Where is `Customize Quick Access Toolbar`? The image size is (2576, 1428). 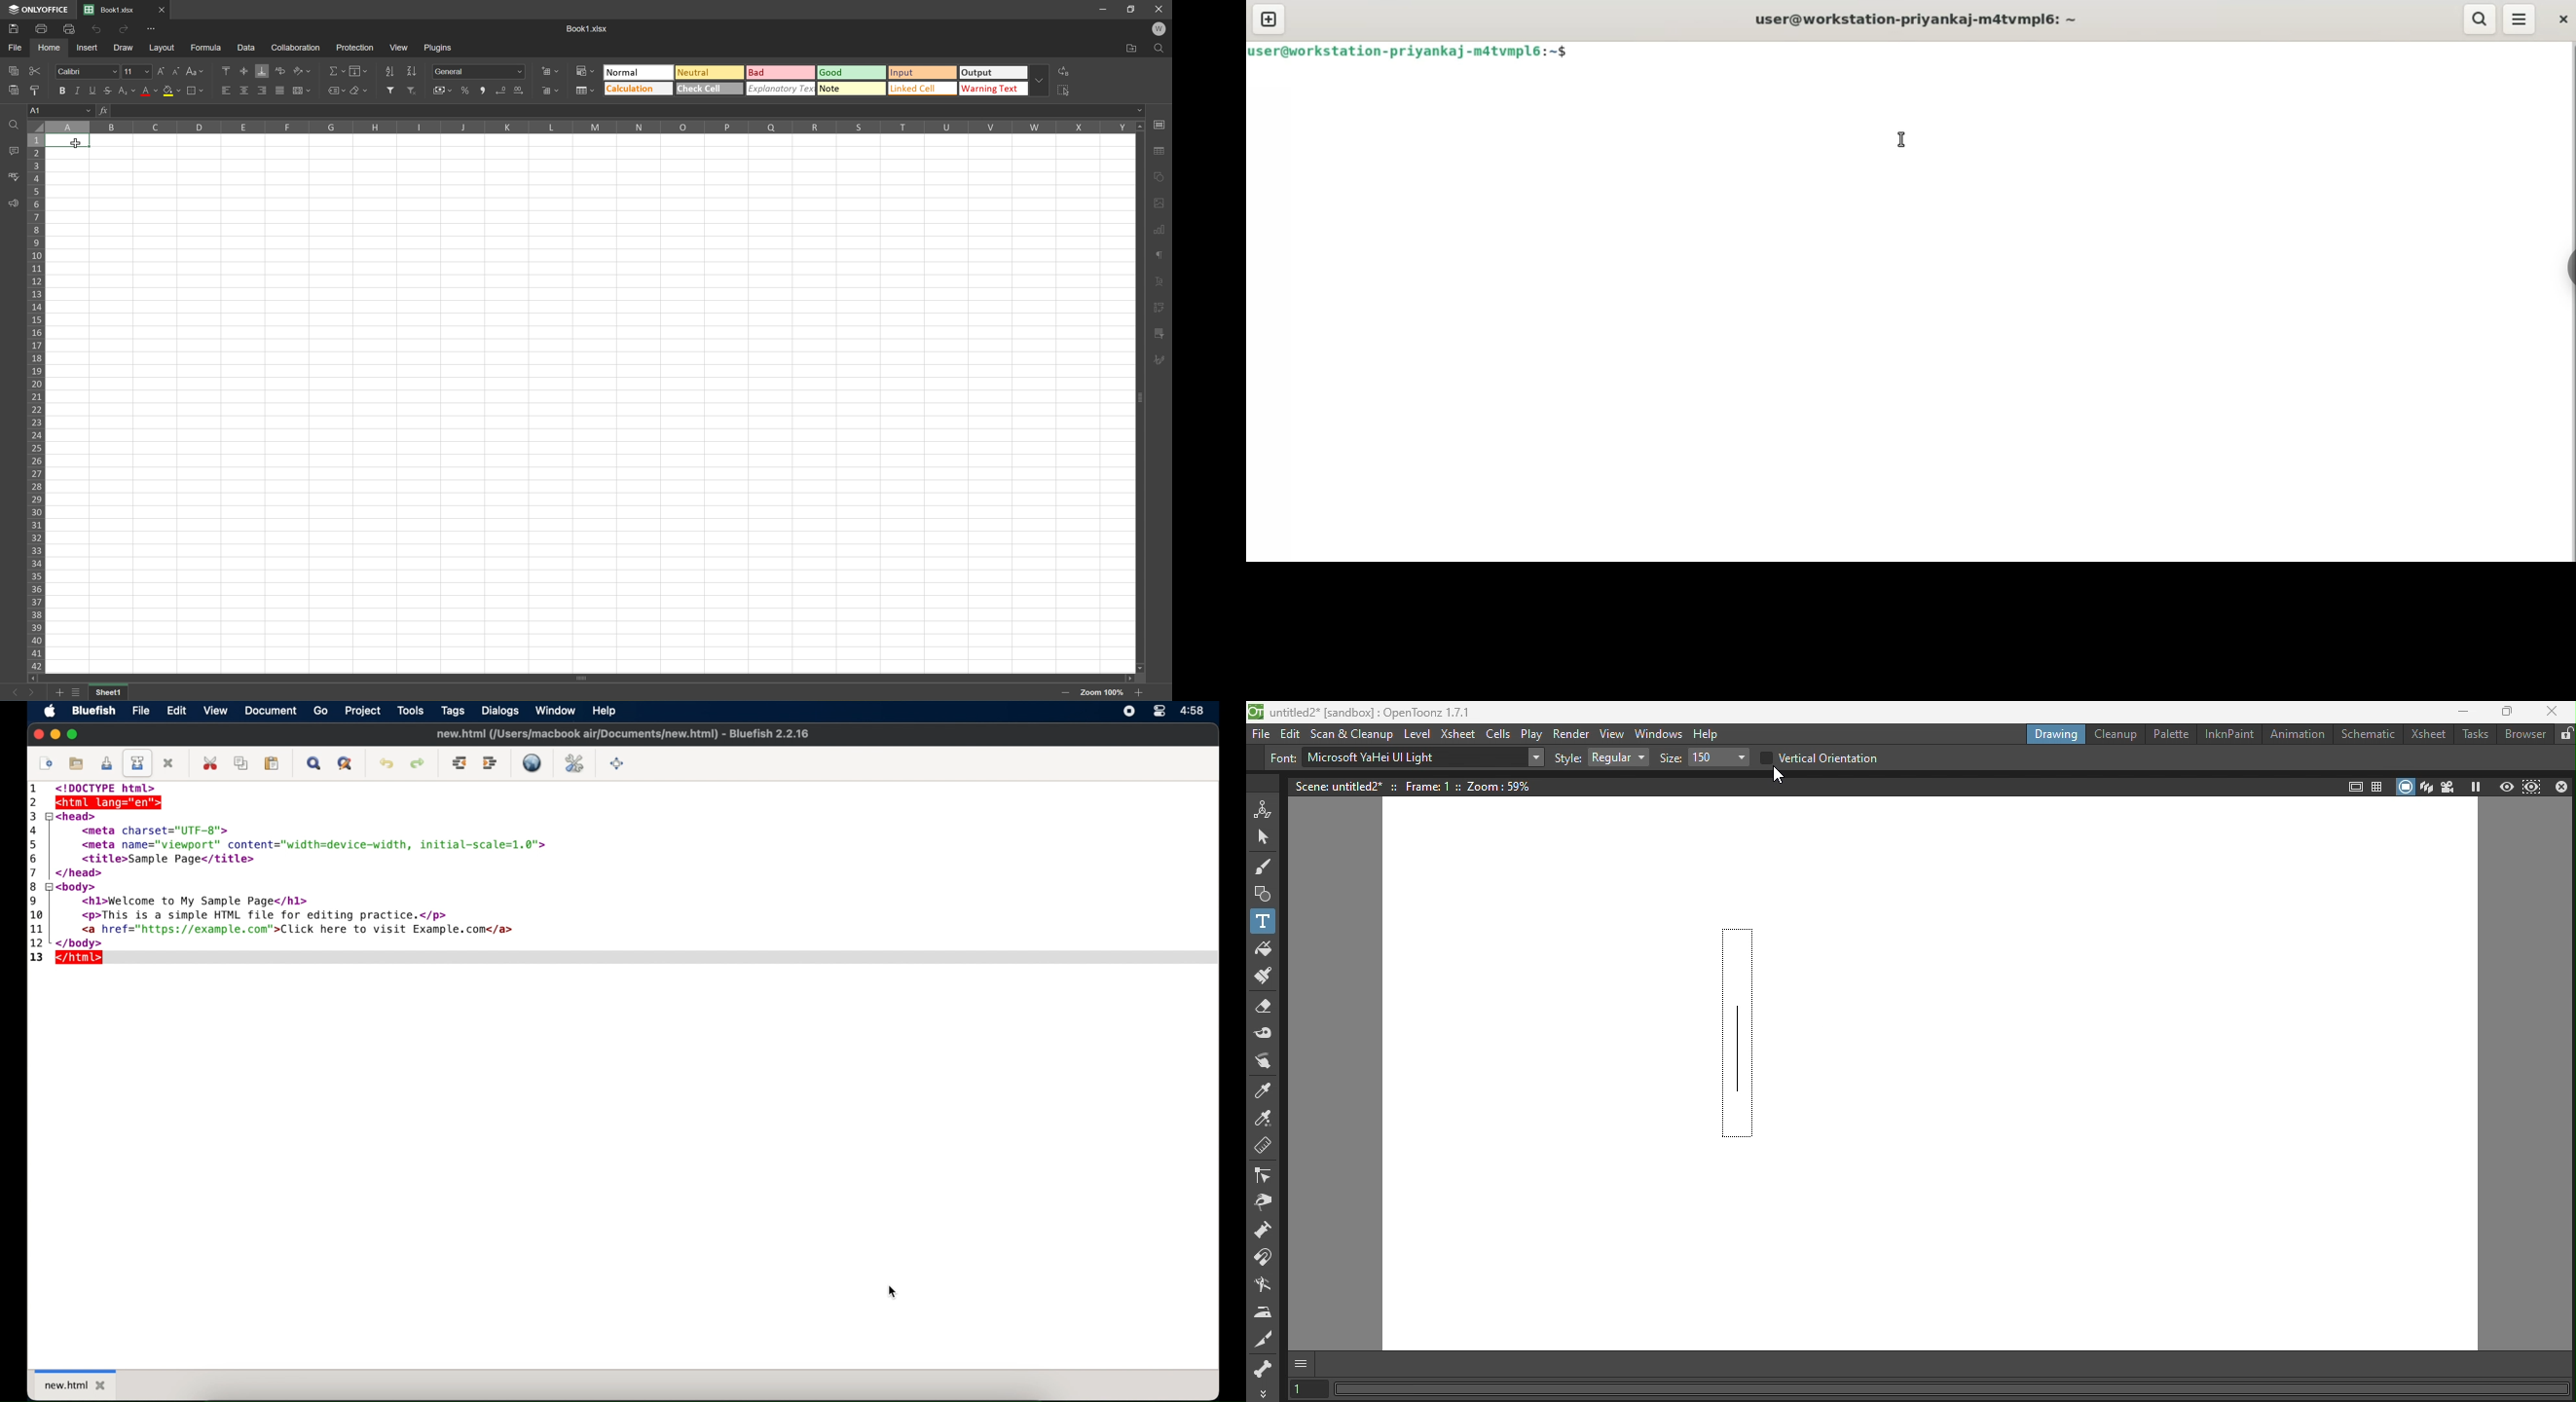
Customize Quick Access Toolbar is located at coordinates (153, 32).